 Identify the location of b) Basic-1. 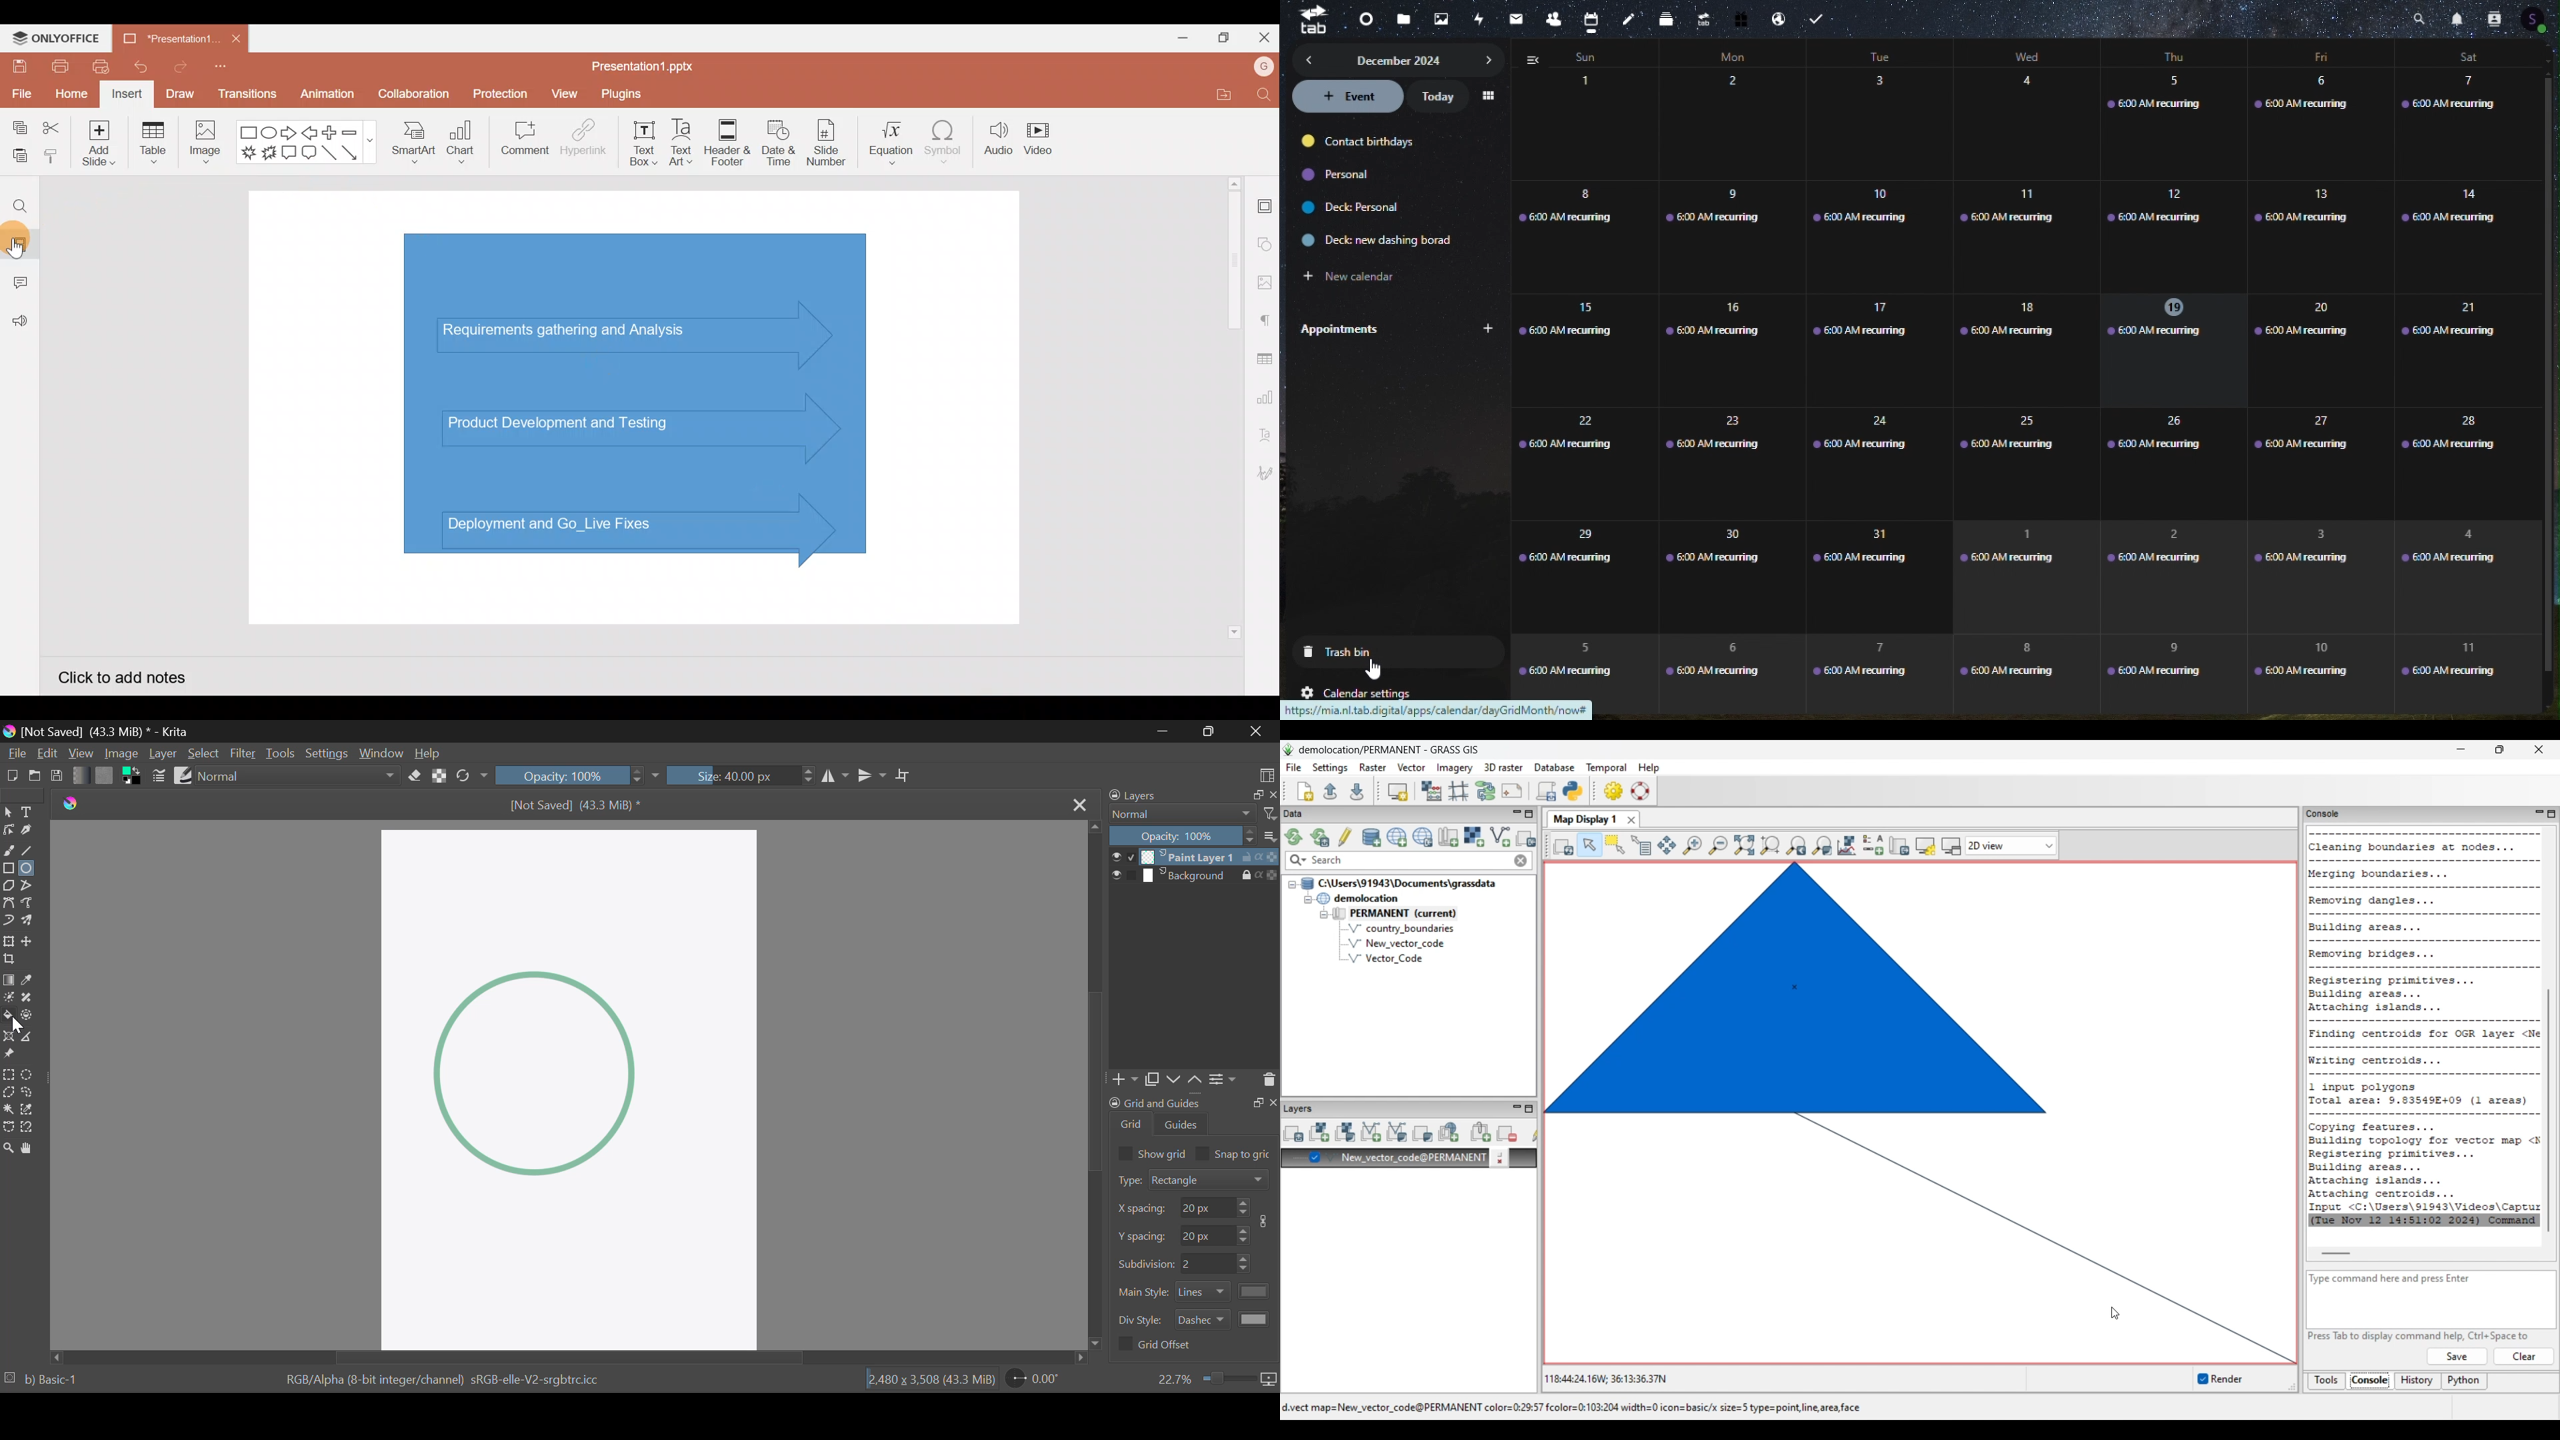
(52, 1379).